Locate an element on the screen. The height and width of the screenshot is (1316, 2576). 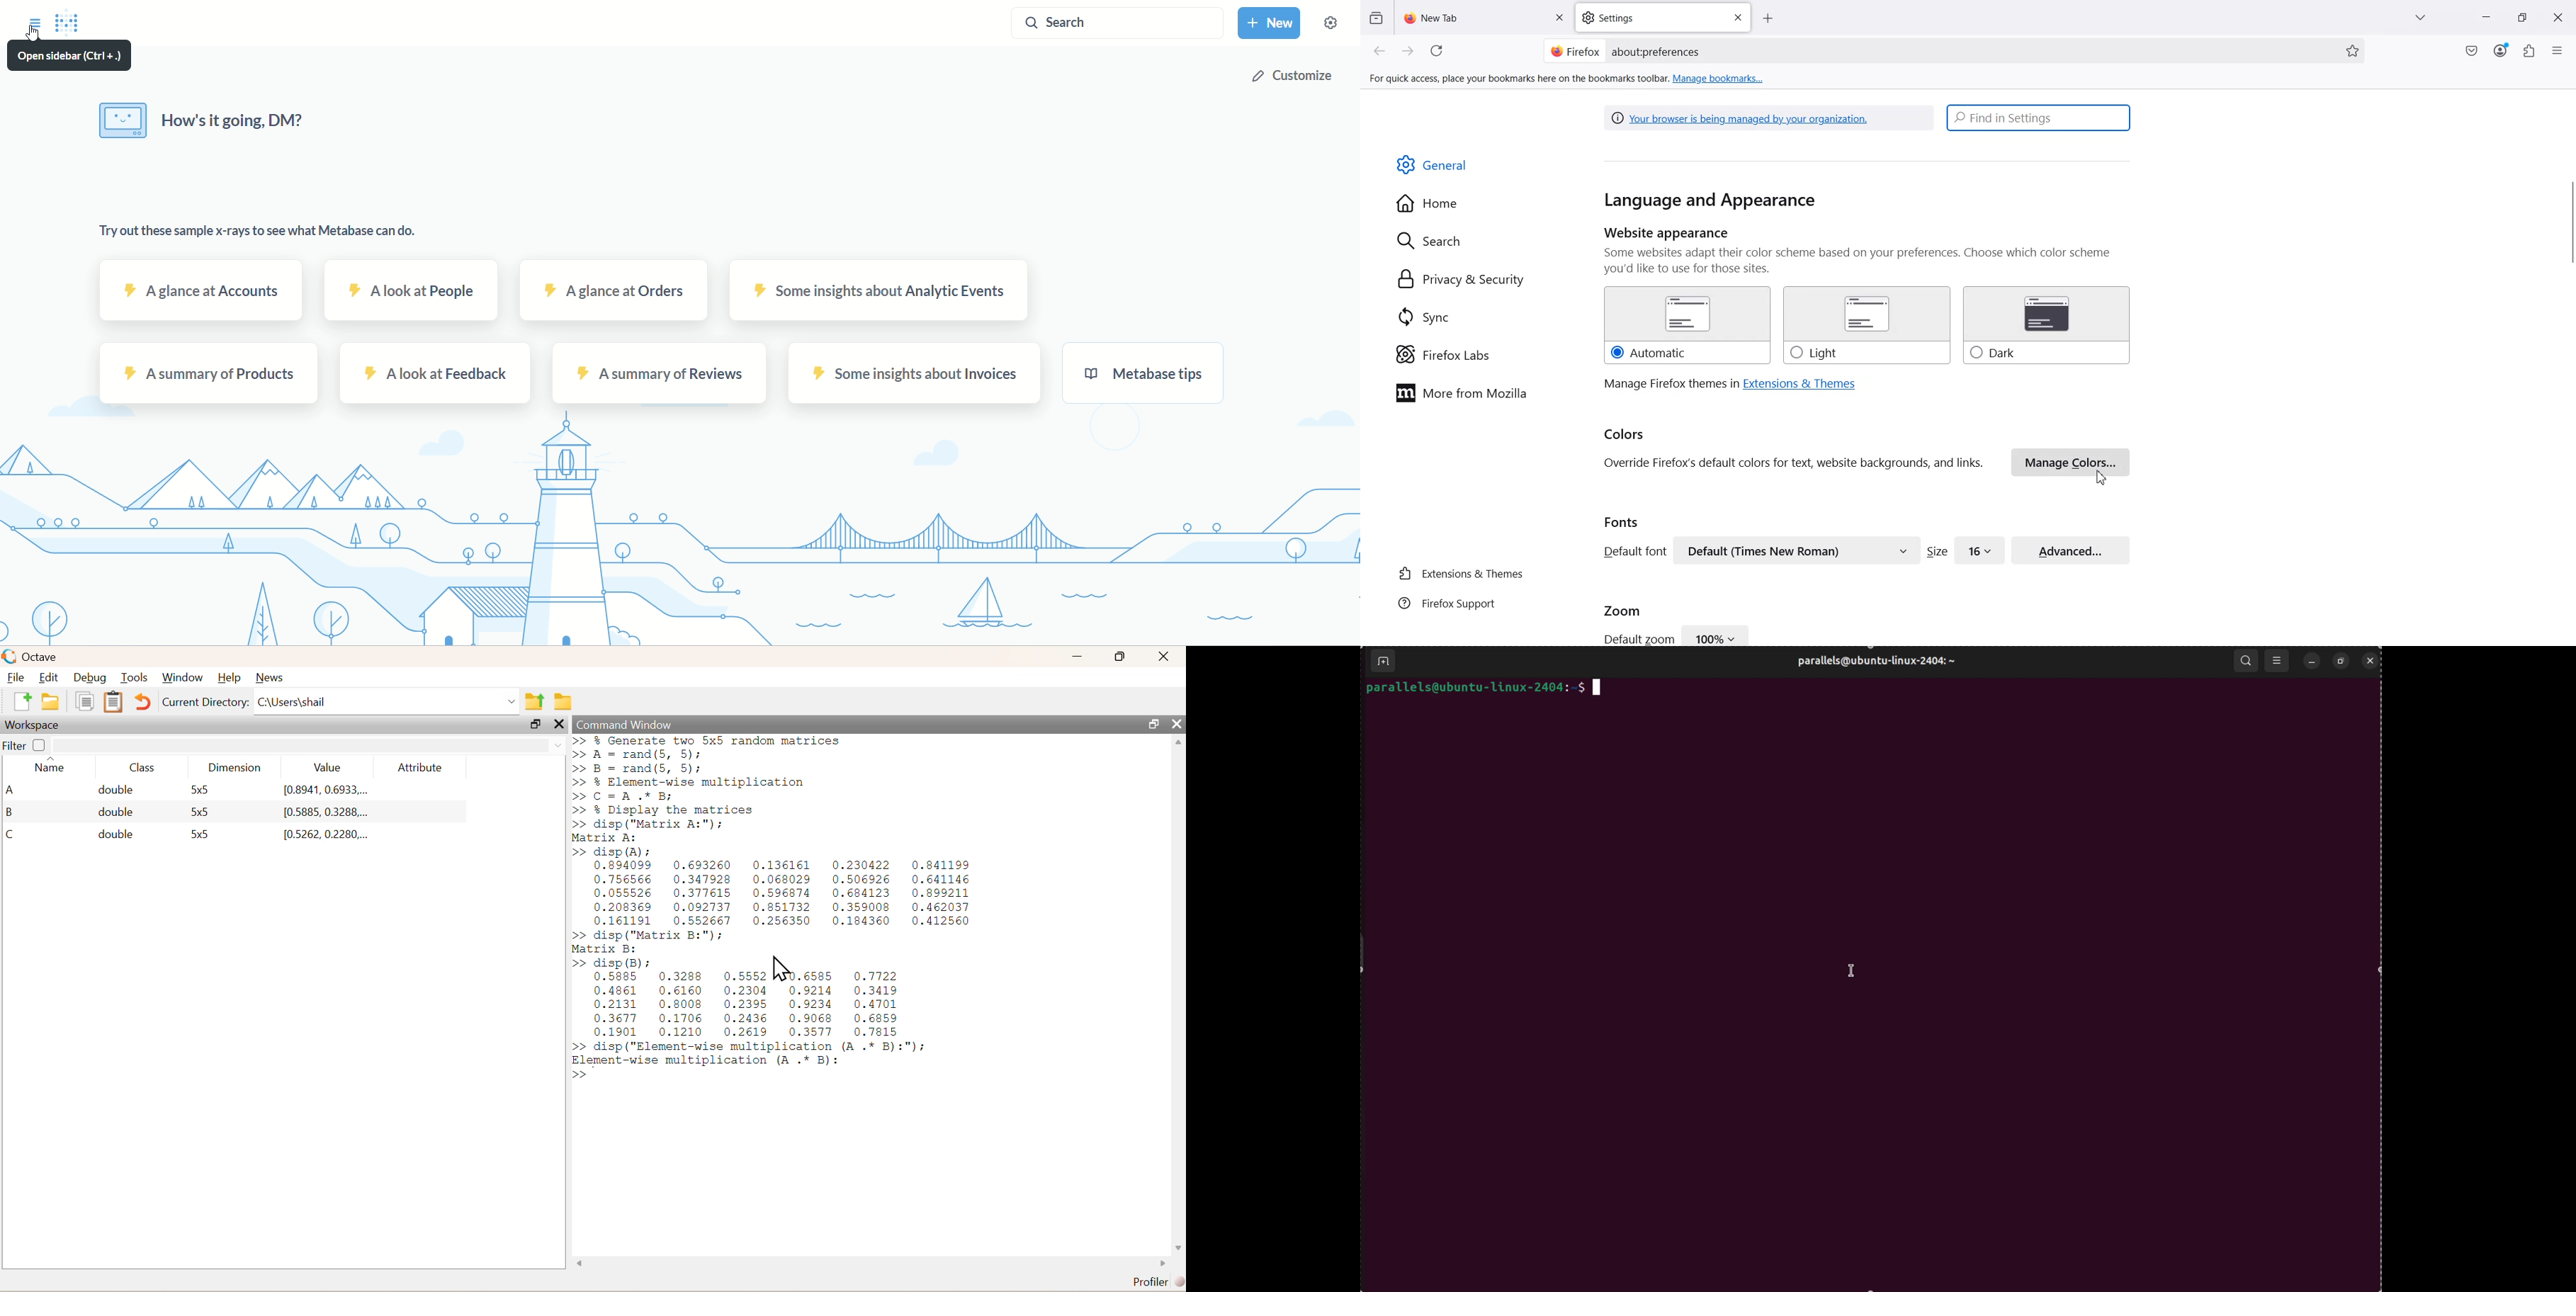
DropDown Box is located at coordinates (2424, 18).